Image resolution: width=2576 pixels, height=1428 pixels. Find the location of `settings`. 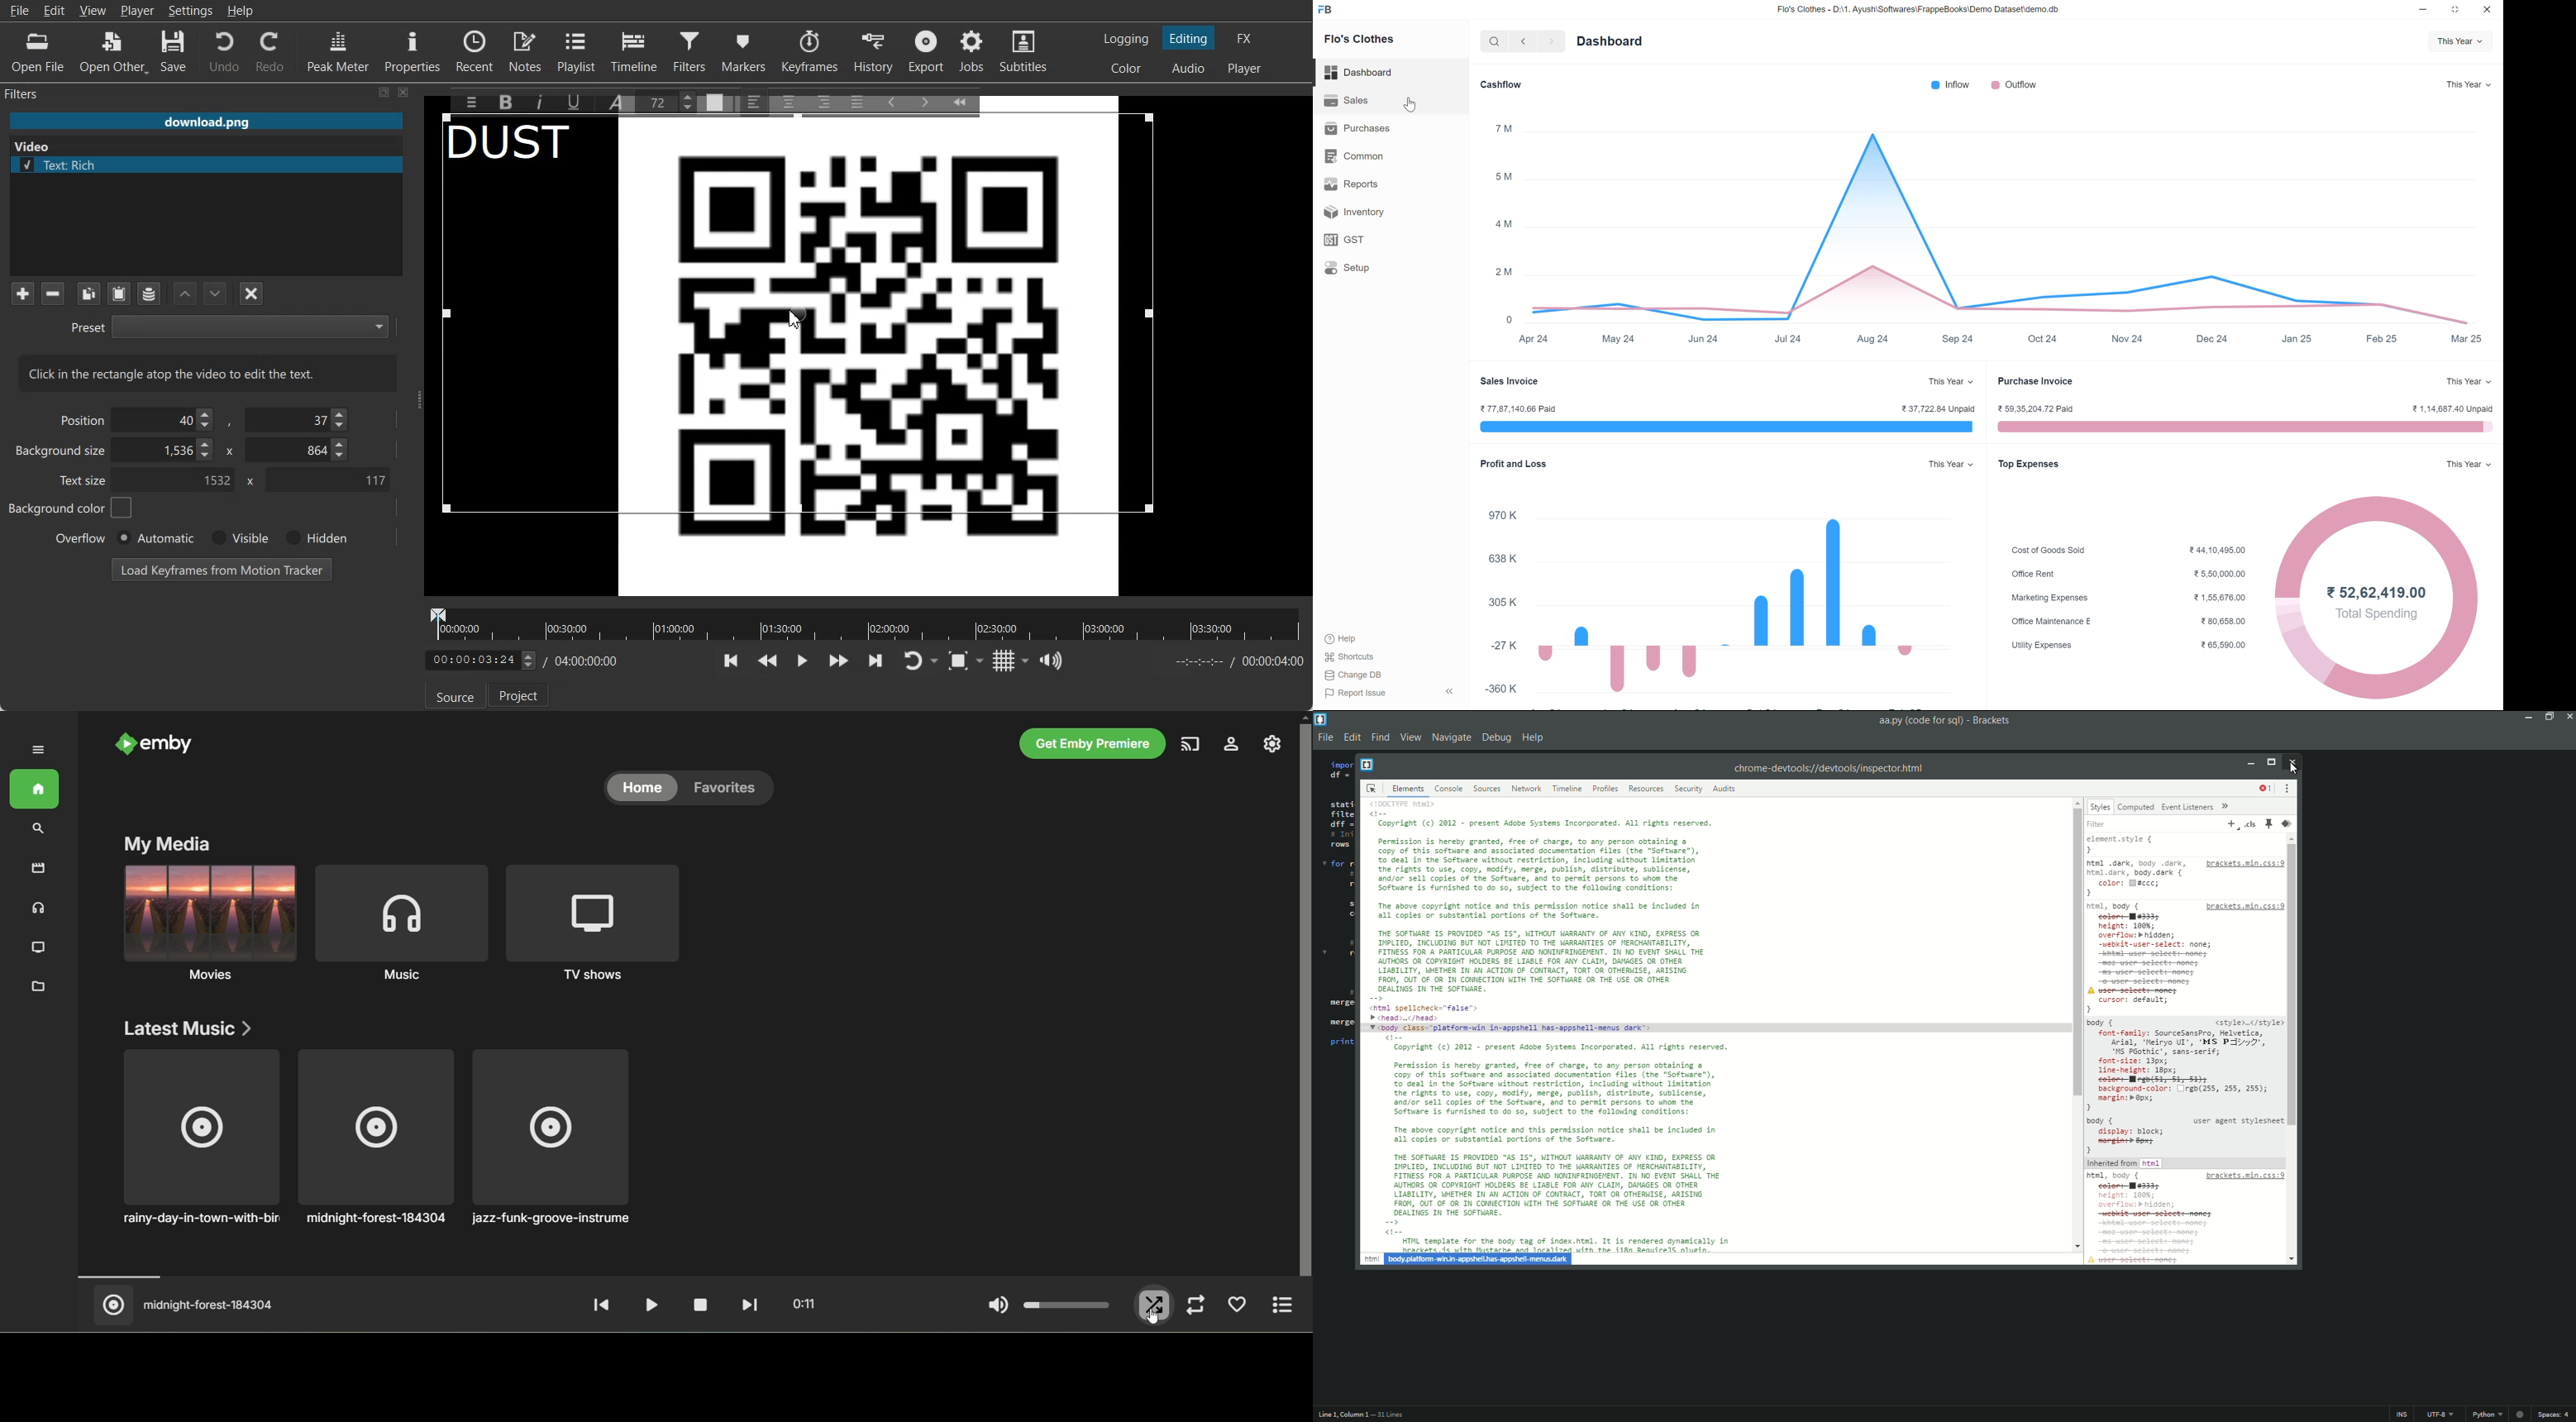

settings is located at coordinates (1232, 745).